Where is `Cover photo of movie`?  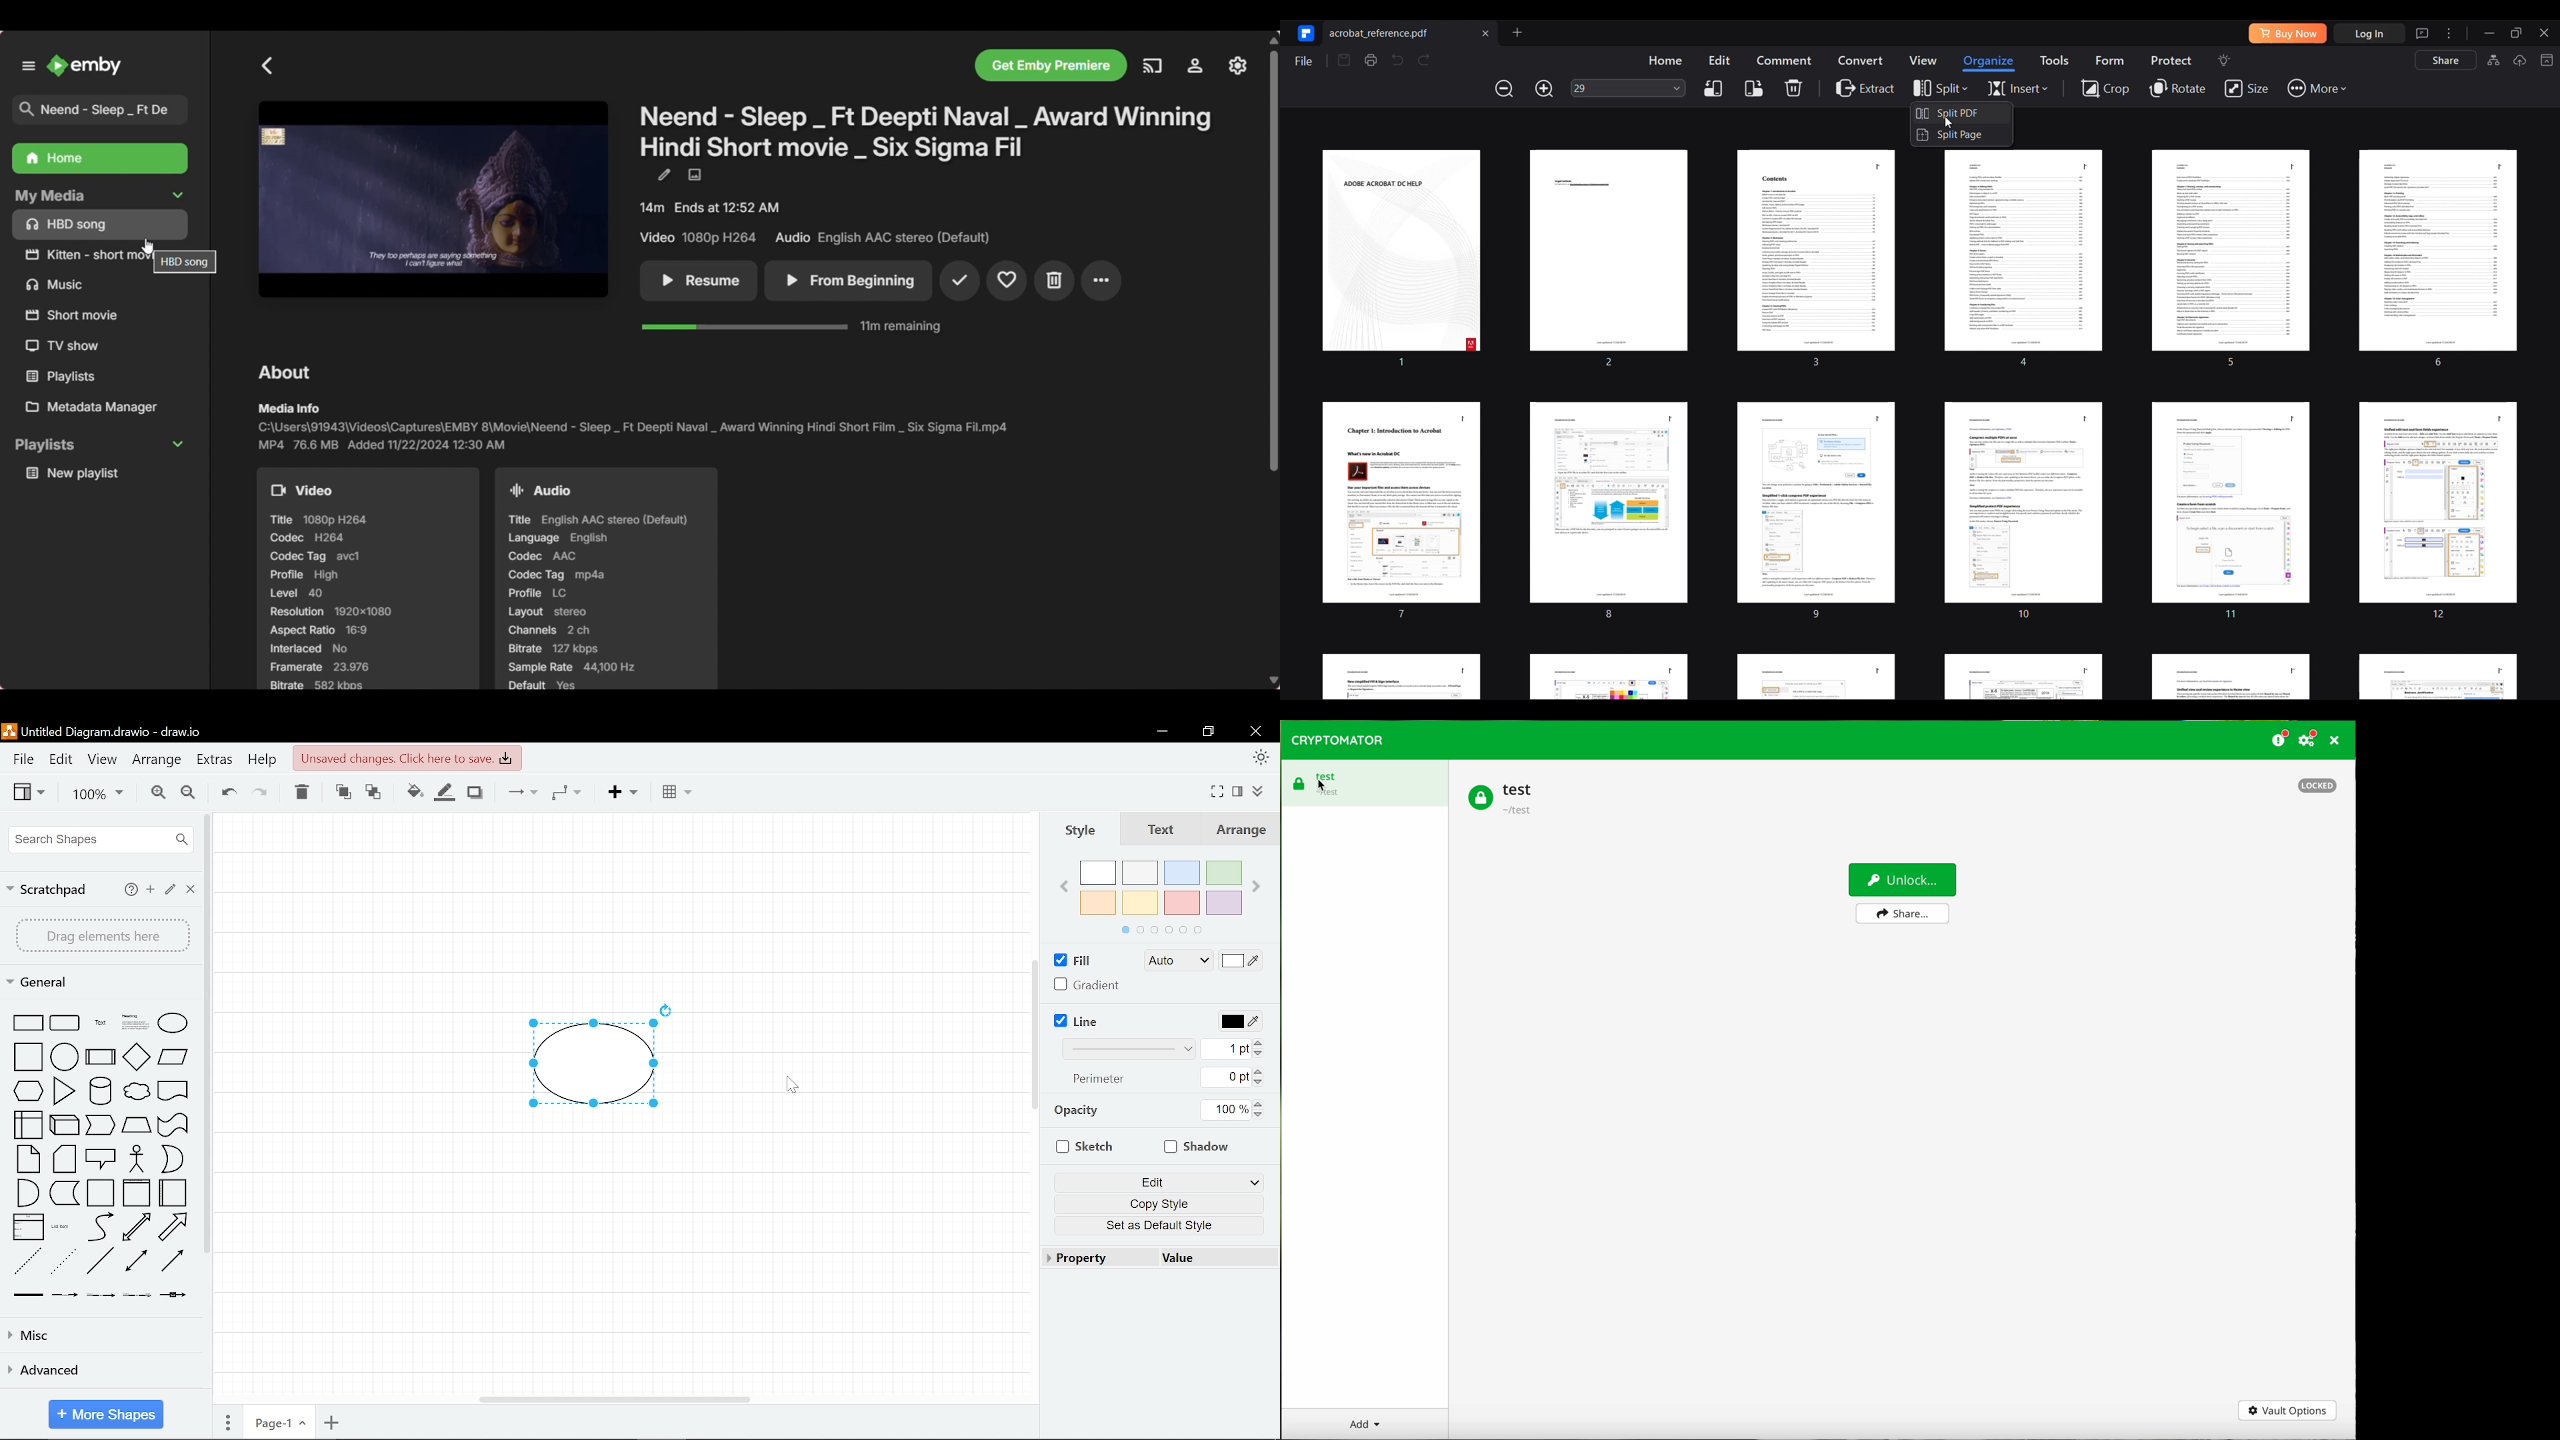 Cover photo of movie is located at coordinates (433, 200).